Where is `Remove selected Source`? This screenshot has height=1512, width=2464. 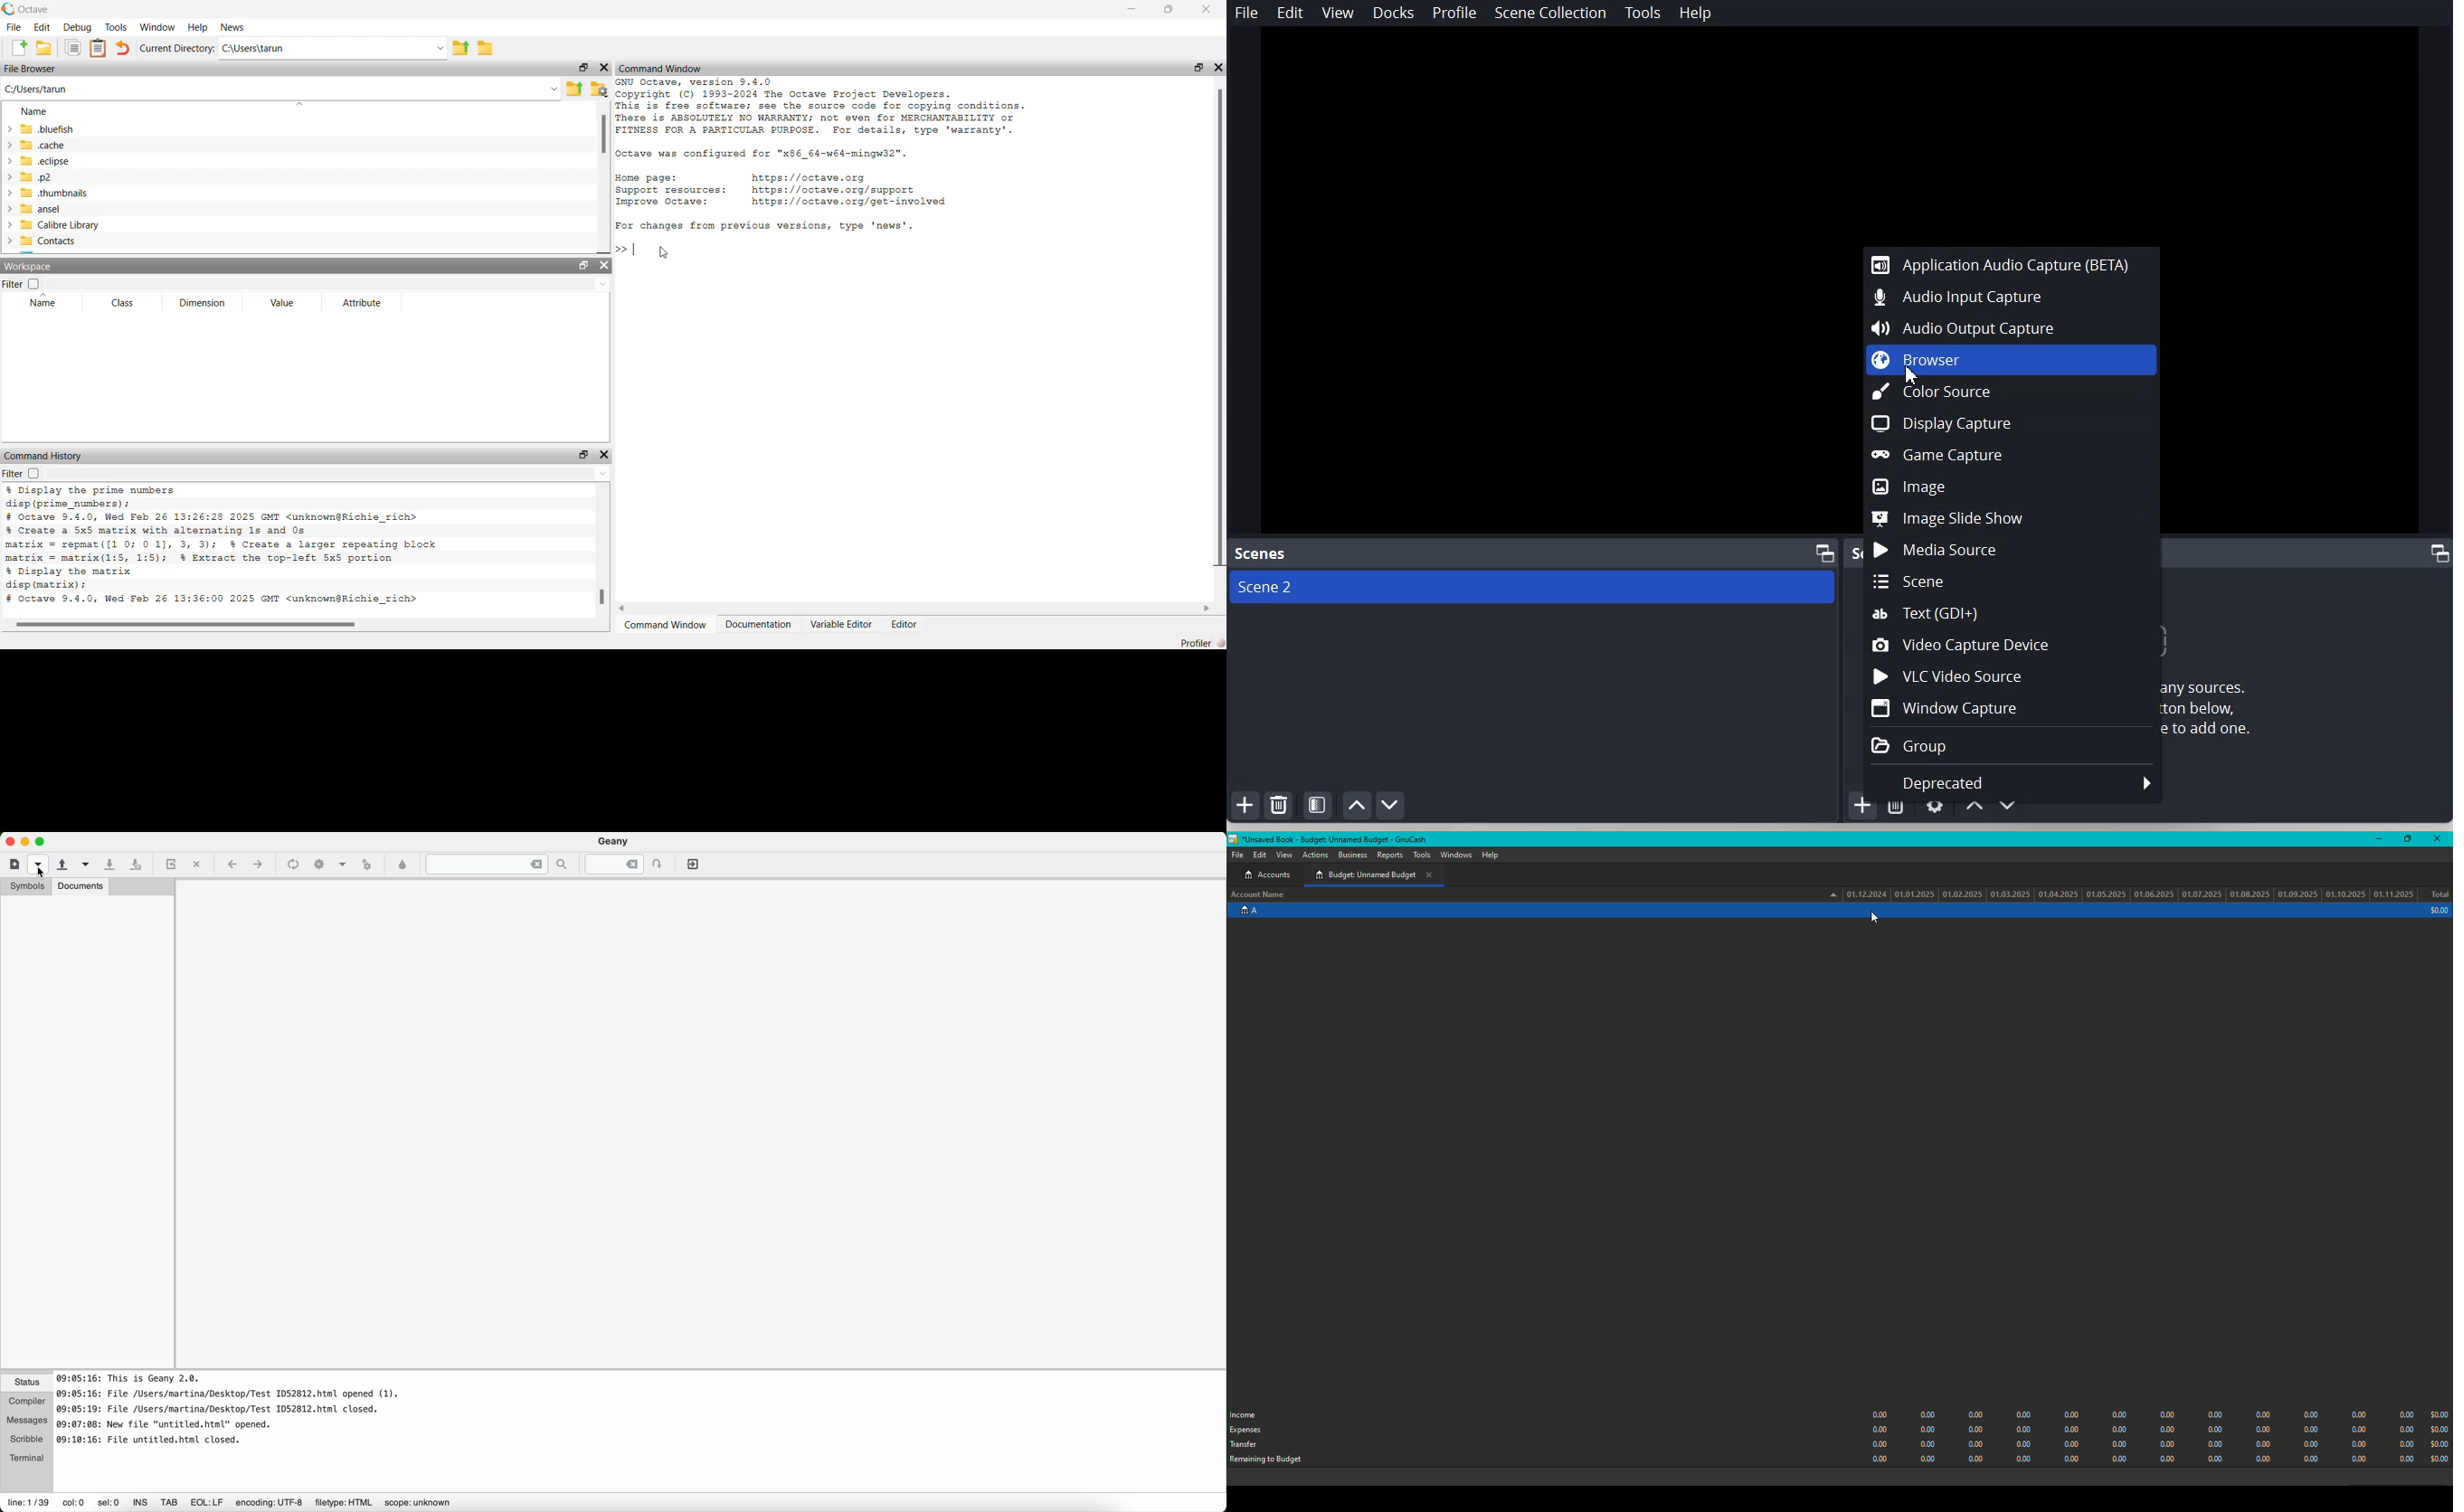 Remove selected Source is located at coordinates (1897, 808).